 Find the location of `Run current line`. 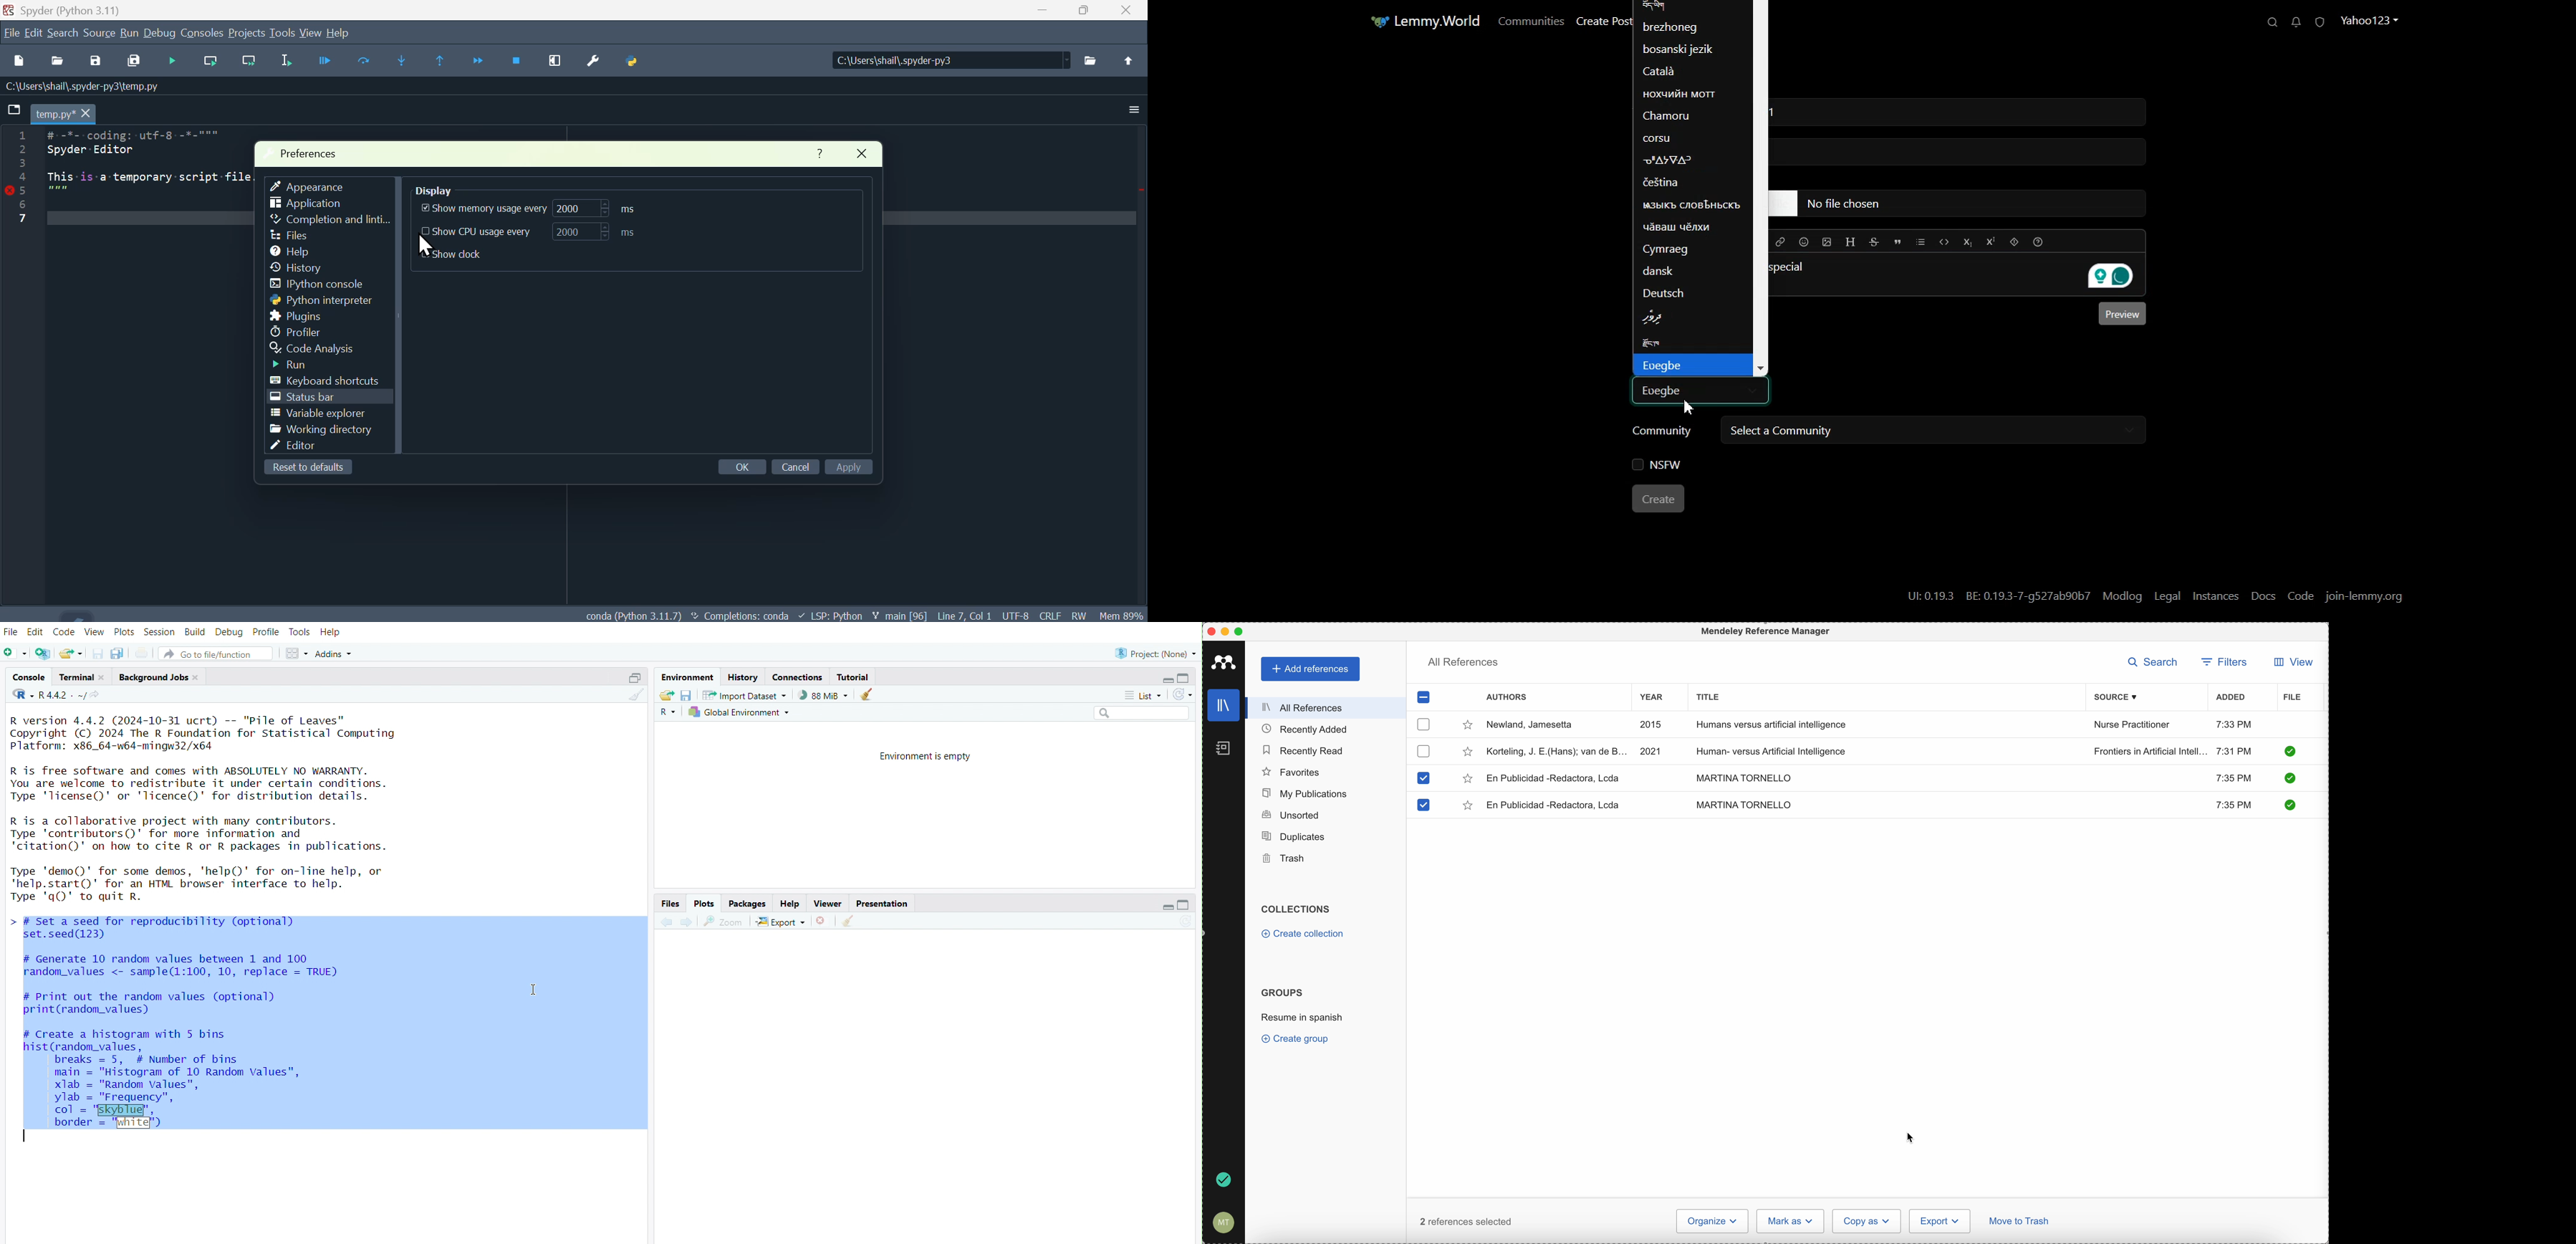

Run current line is located at coordinates (214, 62).